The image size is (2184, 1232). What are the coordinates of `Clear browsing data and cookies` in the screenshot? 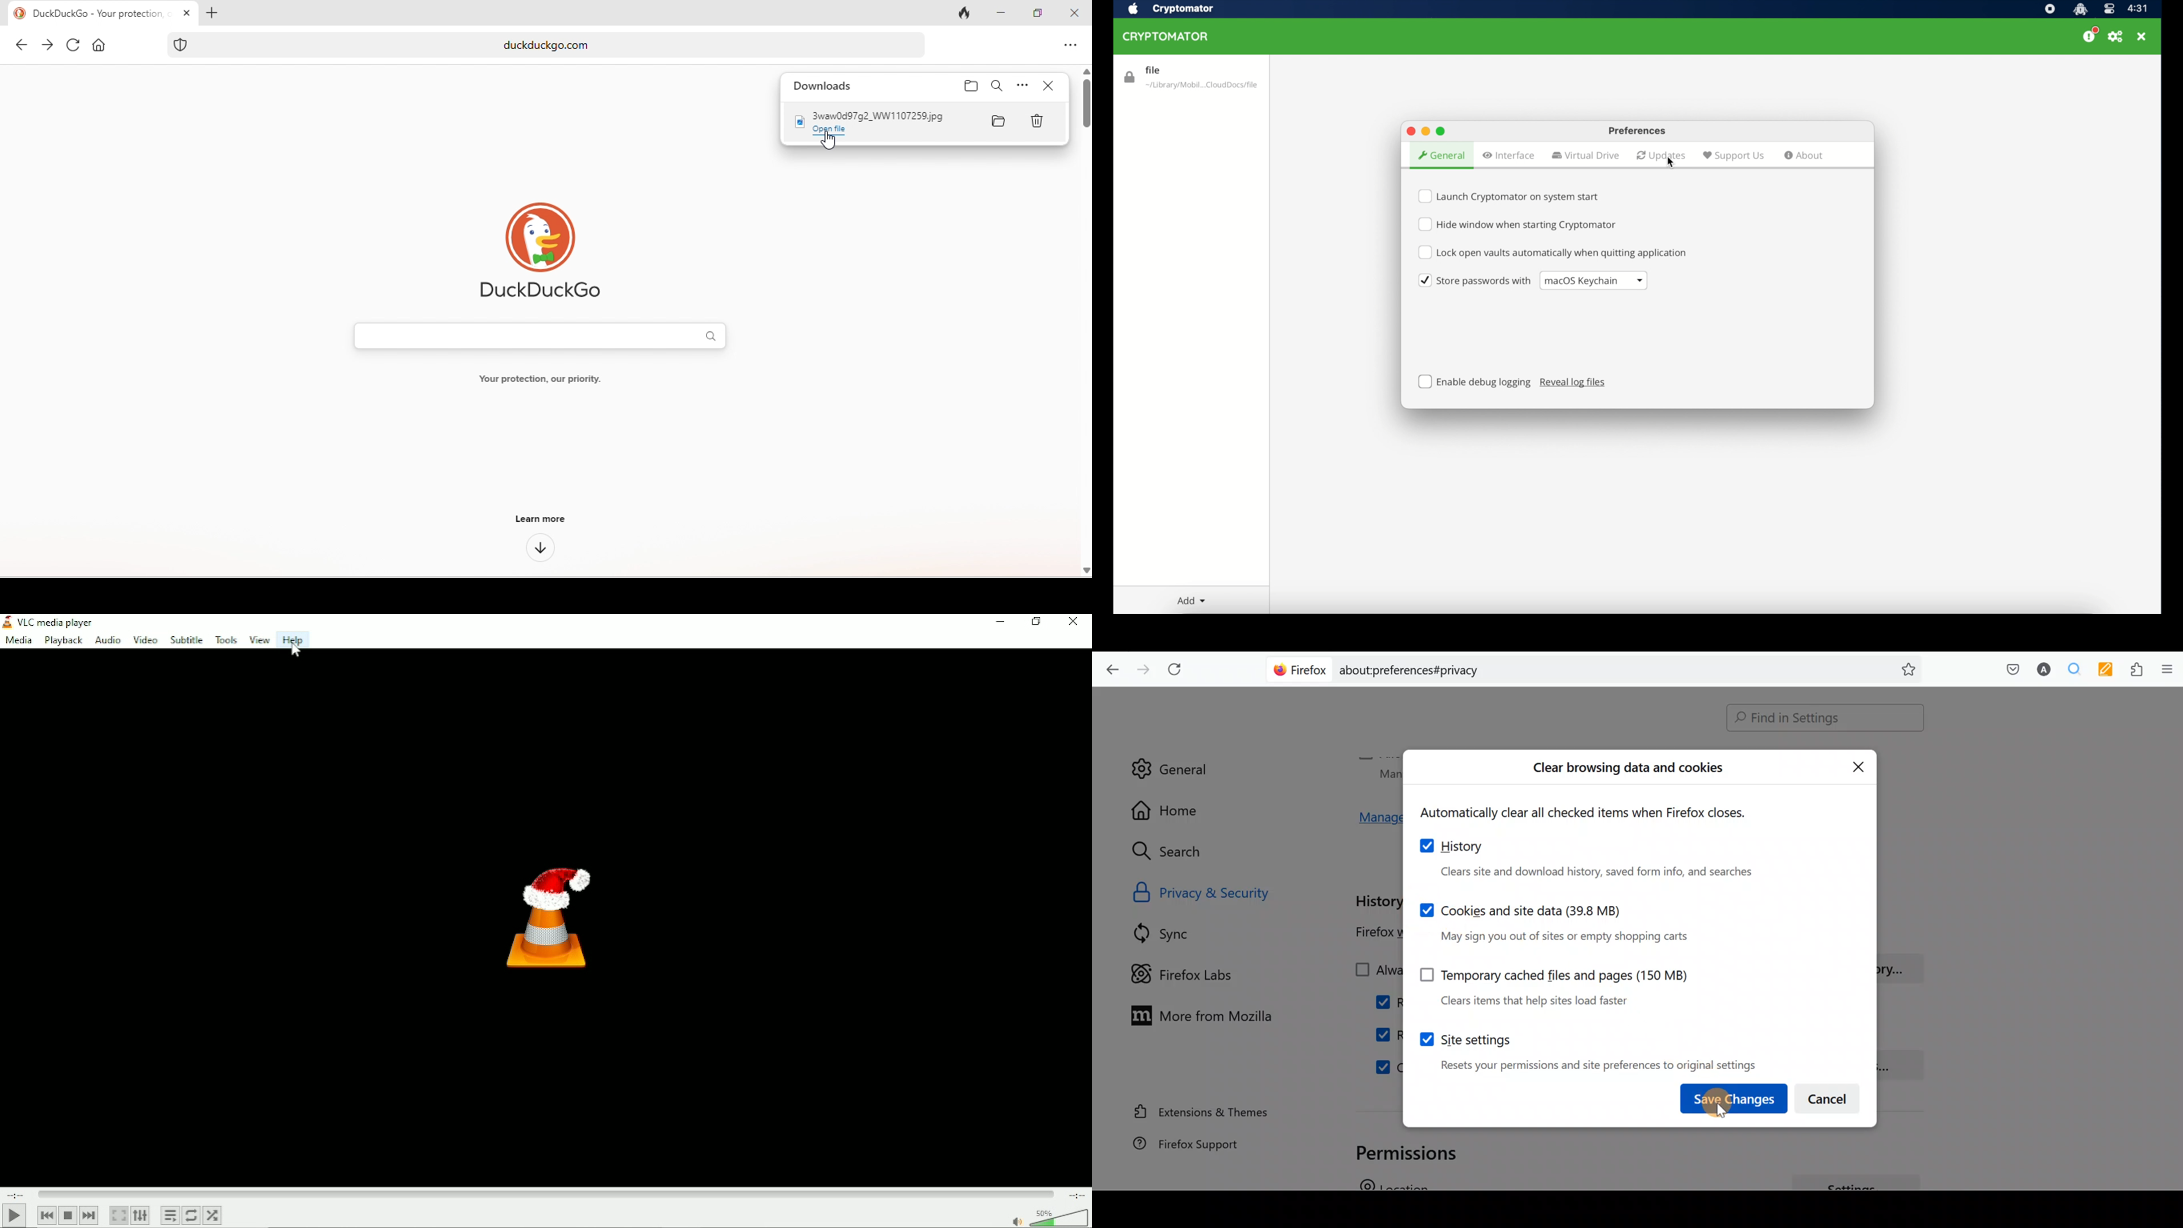 It's located at (1629, 770).